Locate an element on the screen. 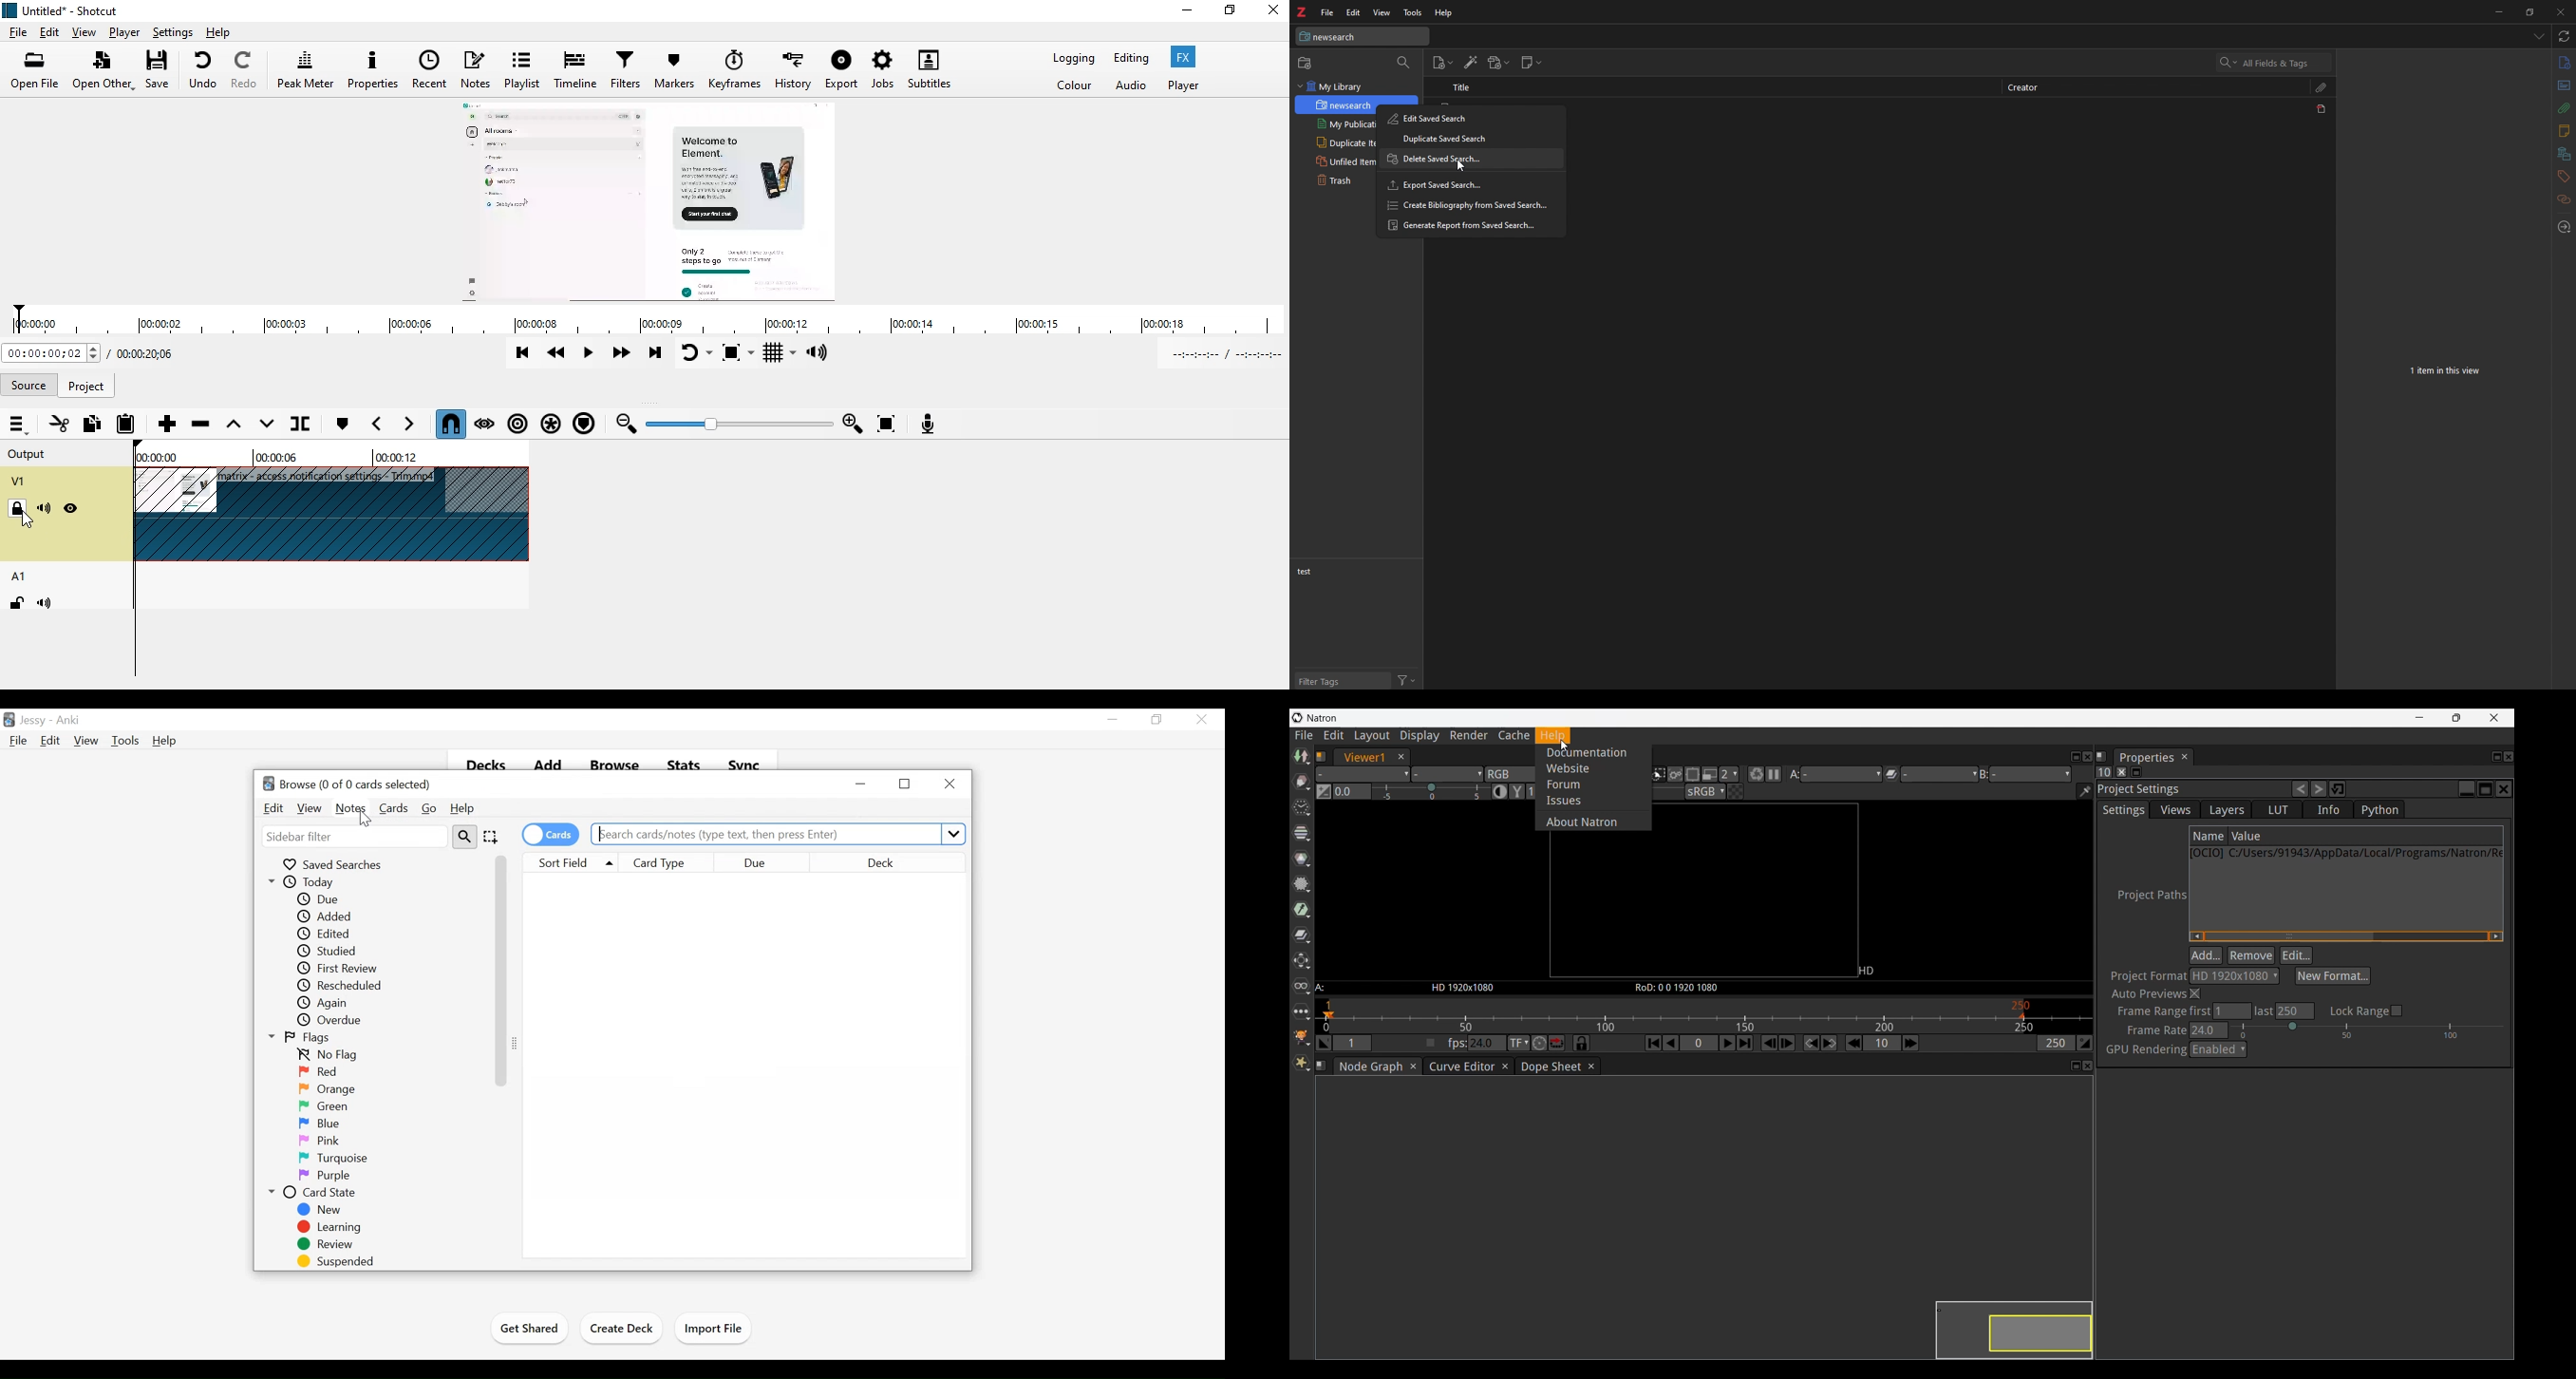 The height and width of the screenshot is (1400, 2576). Studied is located at coordinates (326, 952).